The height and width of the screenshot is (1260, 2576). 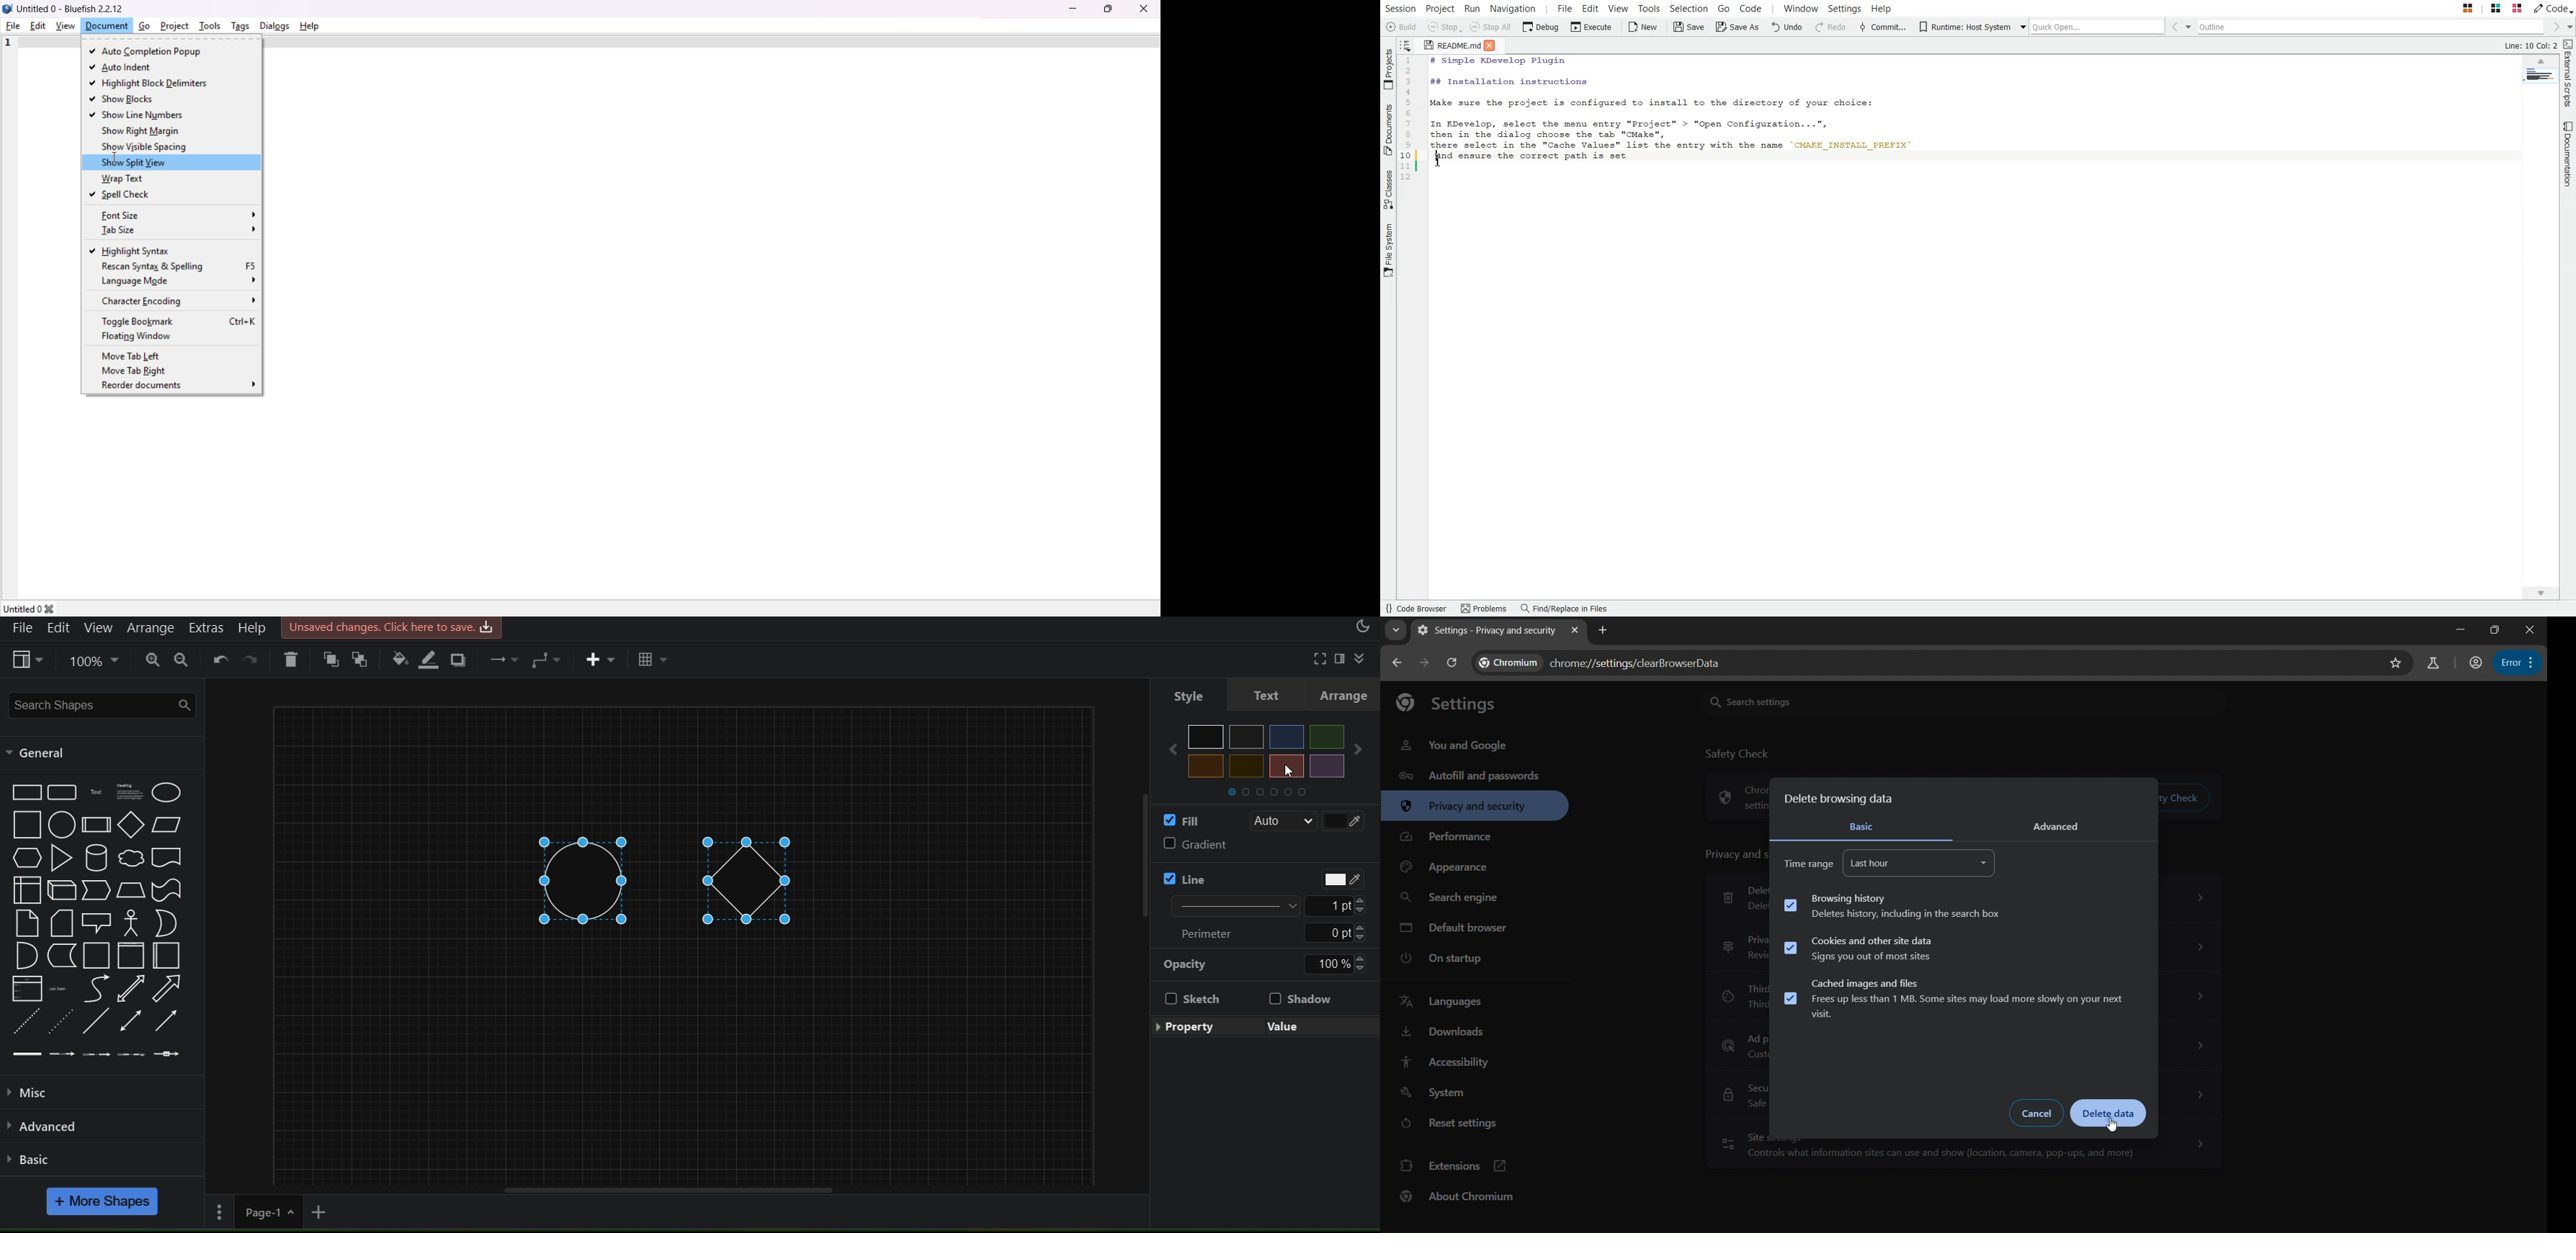 What do you see at coordinates (596, 873) in the screenshot?
I see `circle` at bounding box center [596, 873].